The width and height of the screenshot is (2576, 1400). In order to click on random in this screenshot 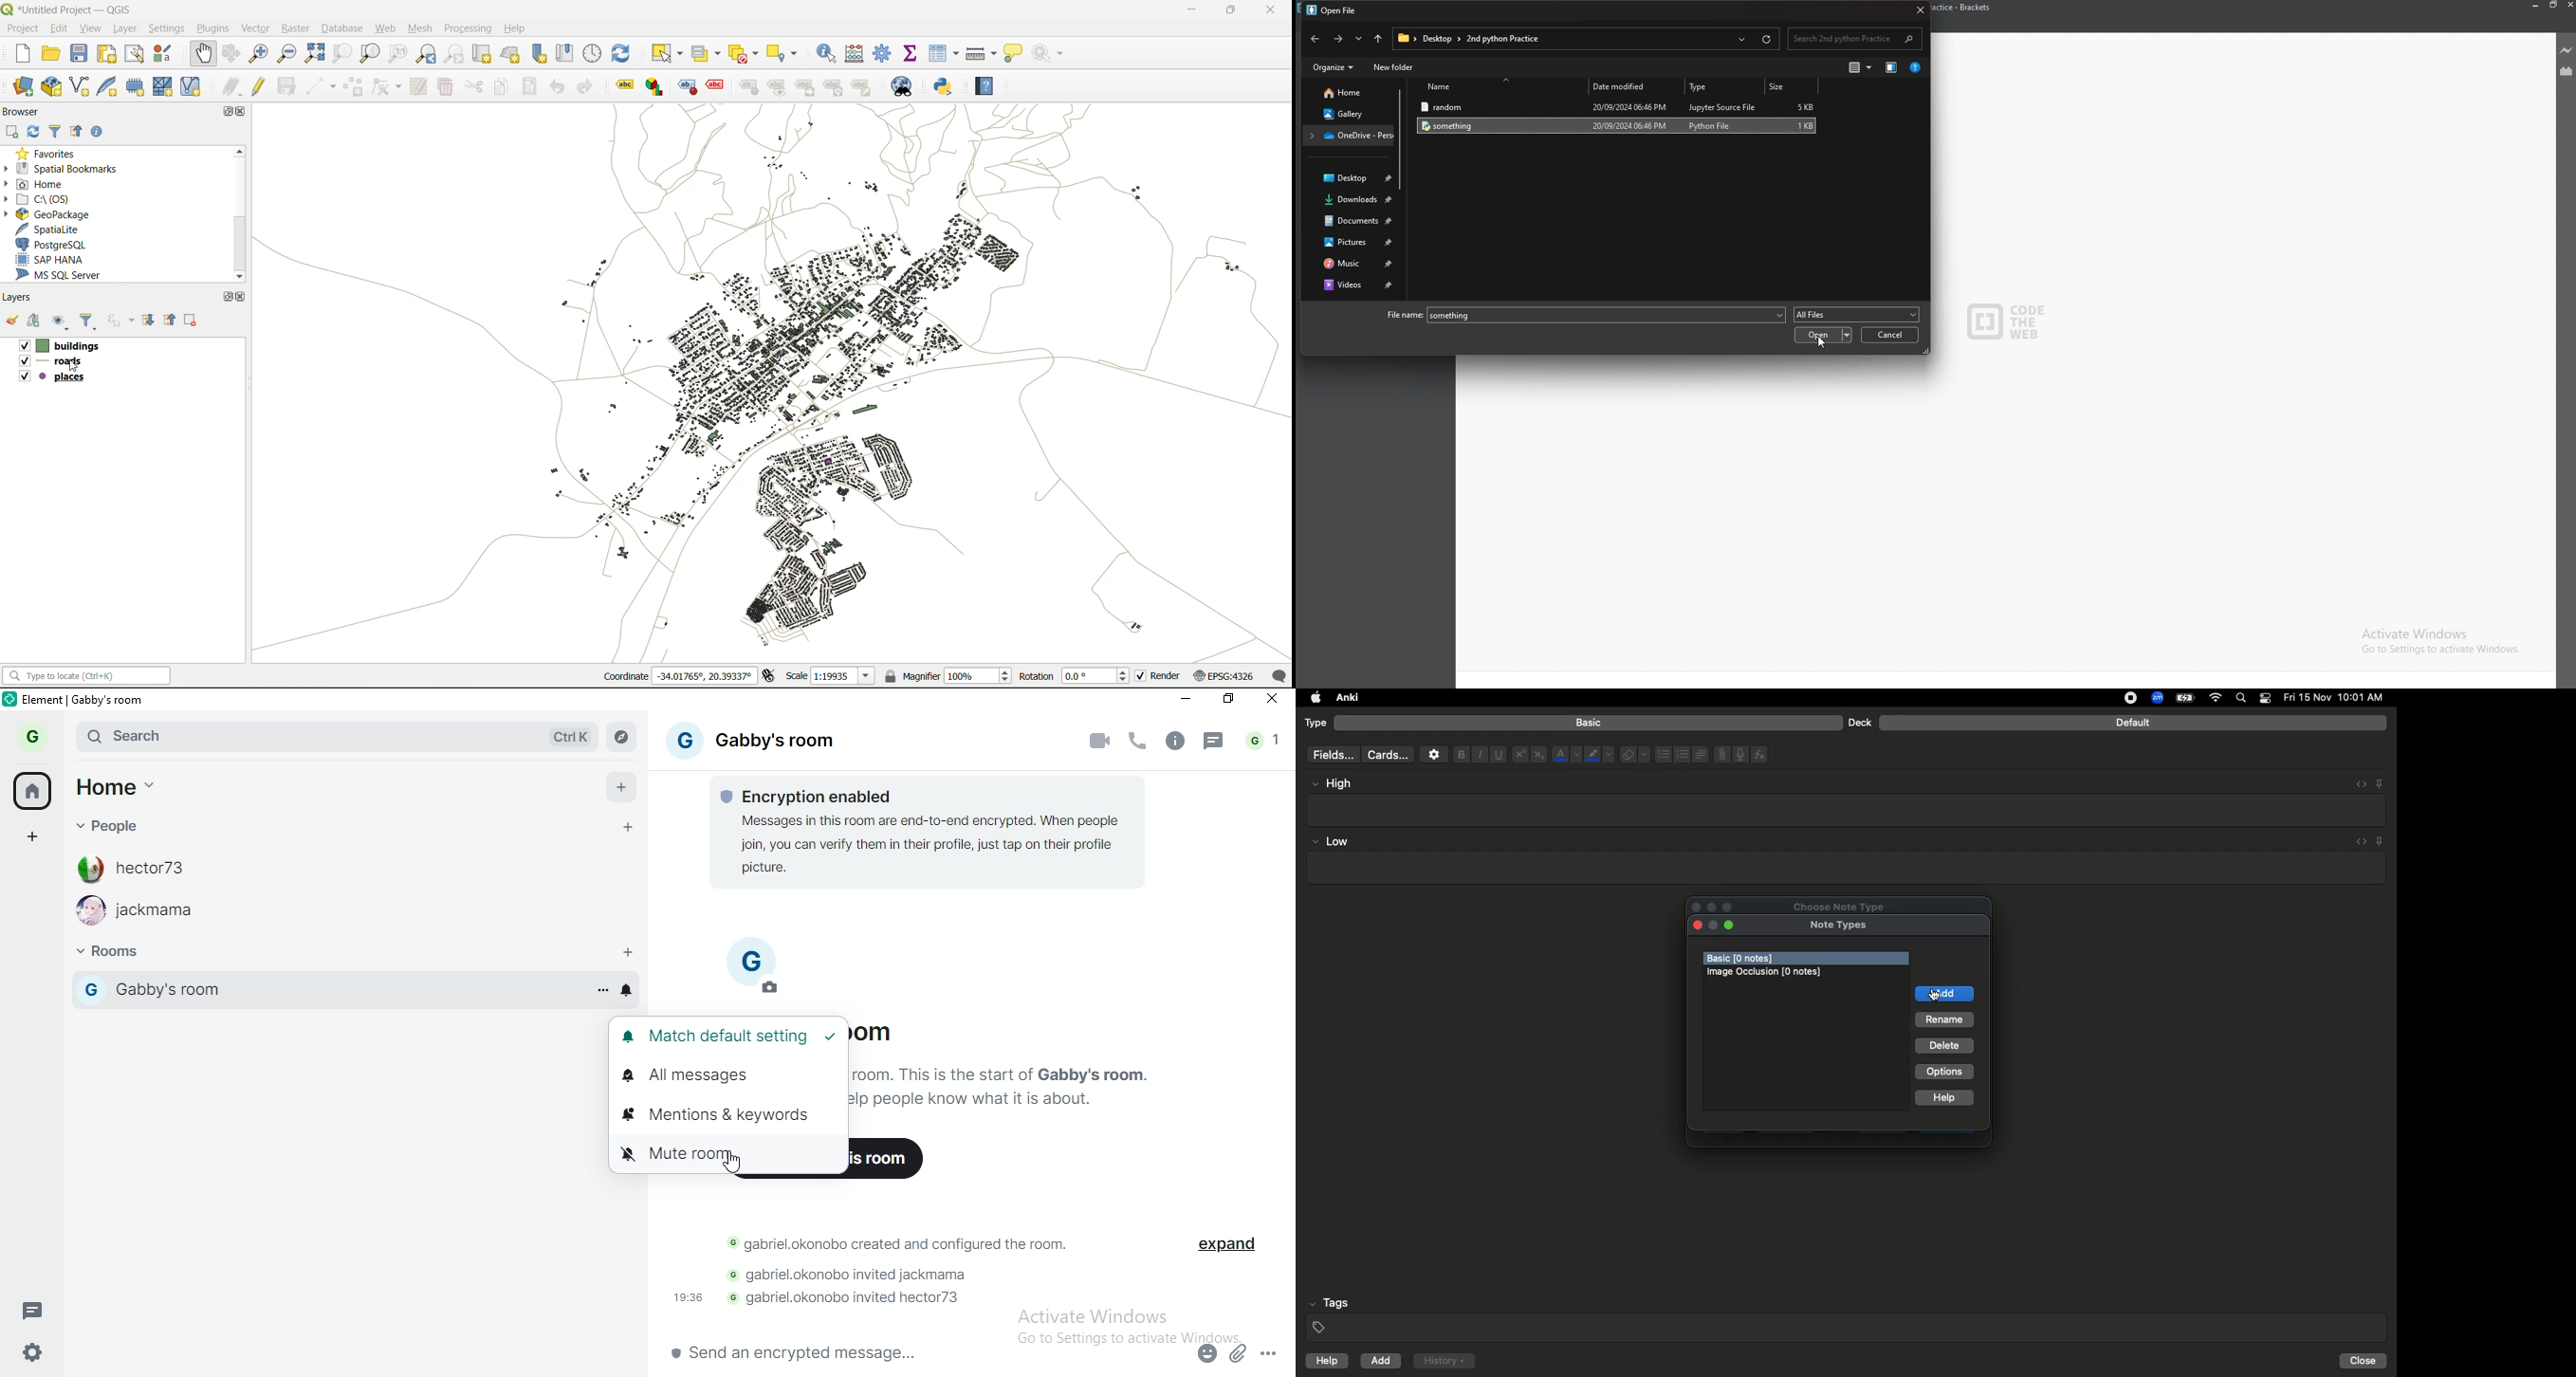, I will do `click(1494, 107)`.